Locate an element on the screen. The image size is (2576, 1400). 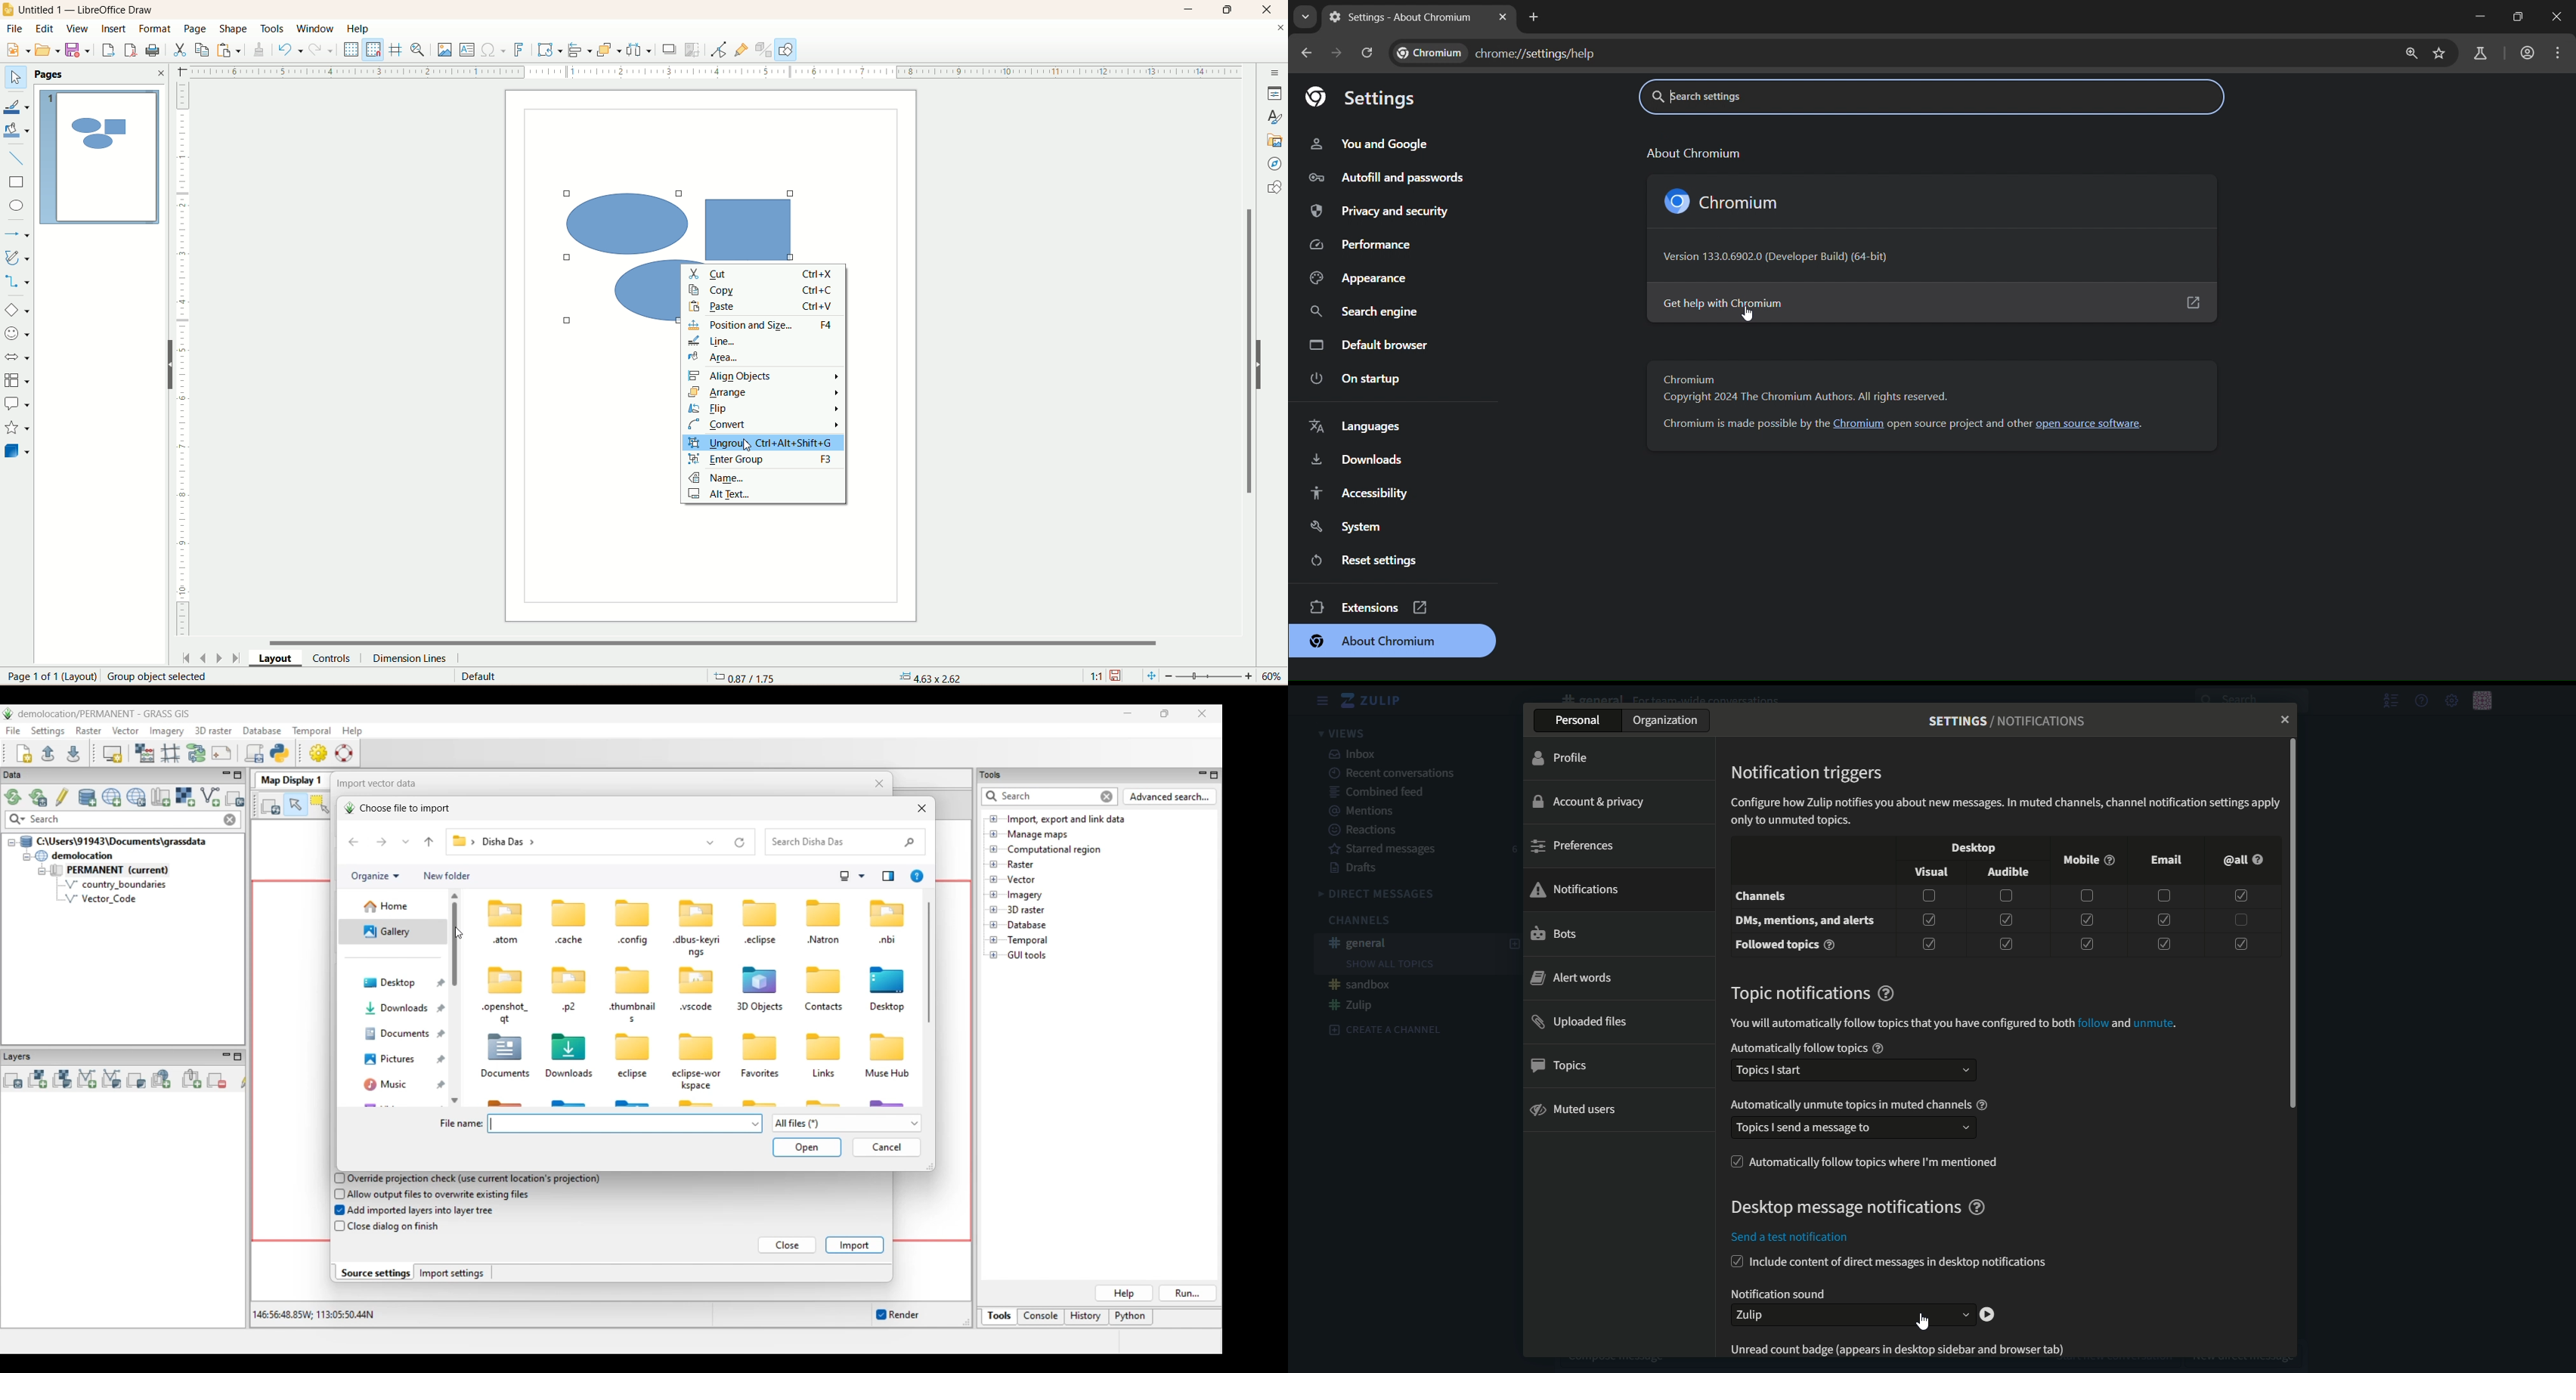
text is located at coordinates (2008, 721).